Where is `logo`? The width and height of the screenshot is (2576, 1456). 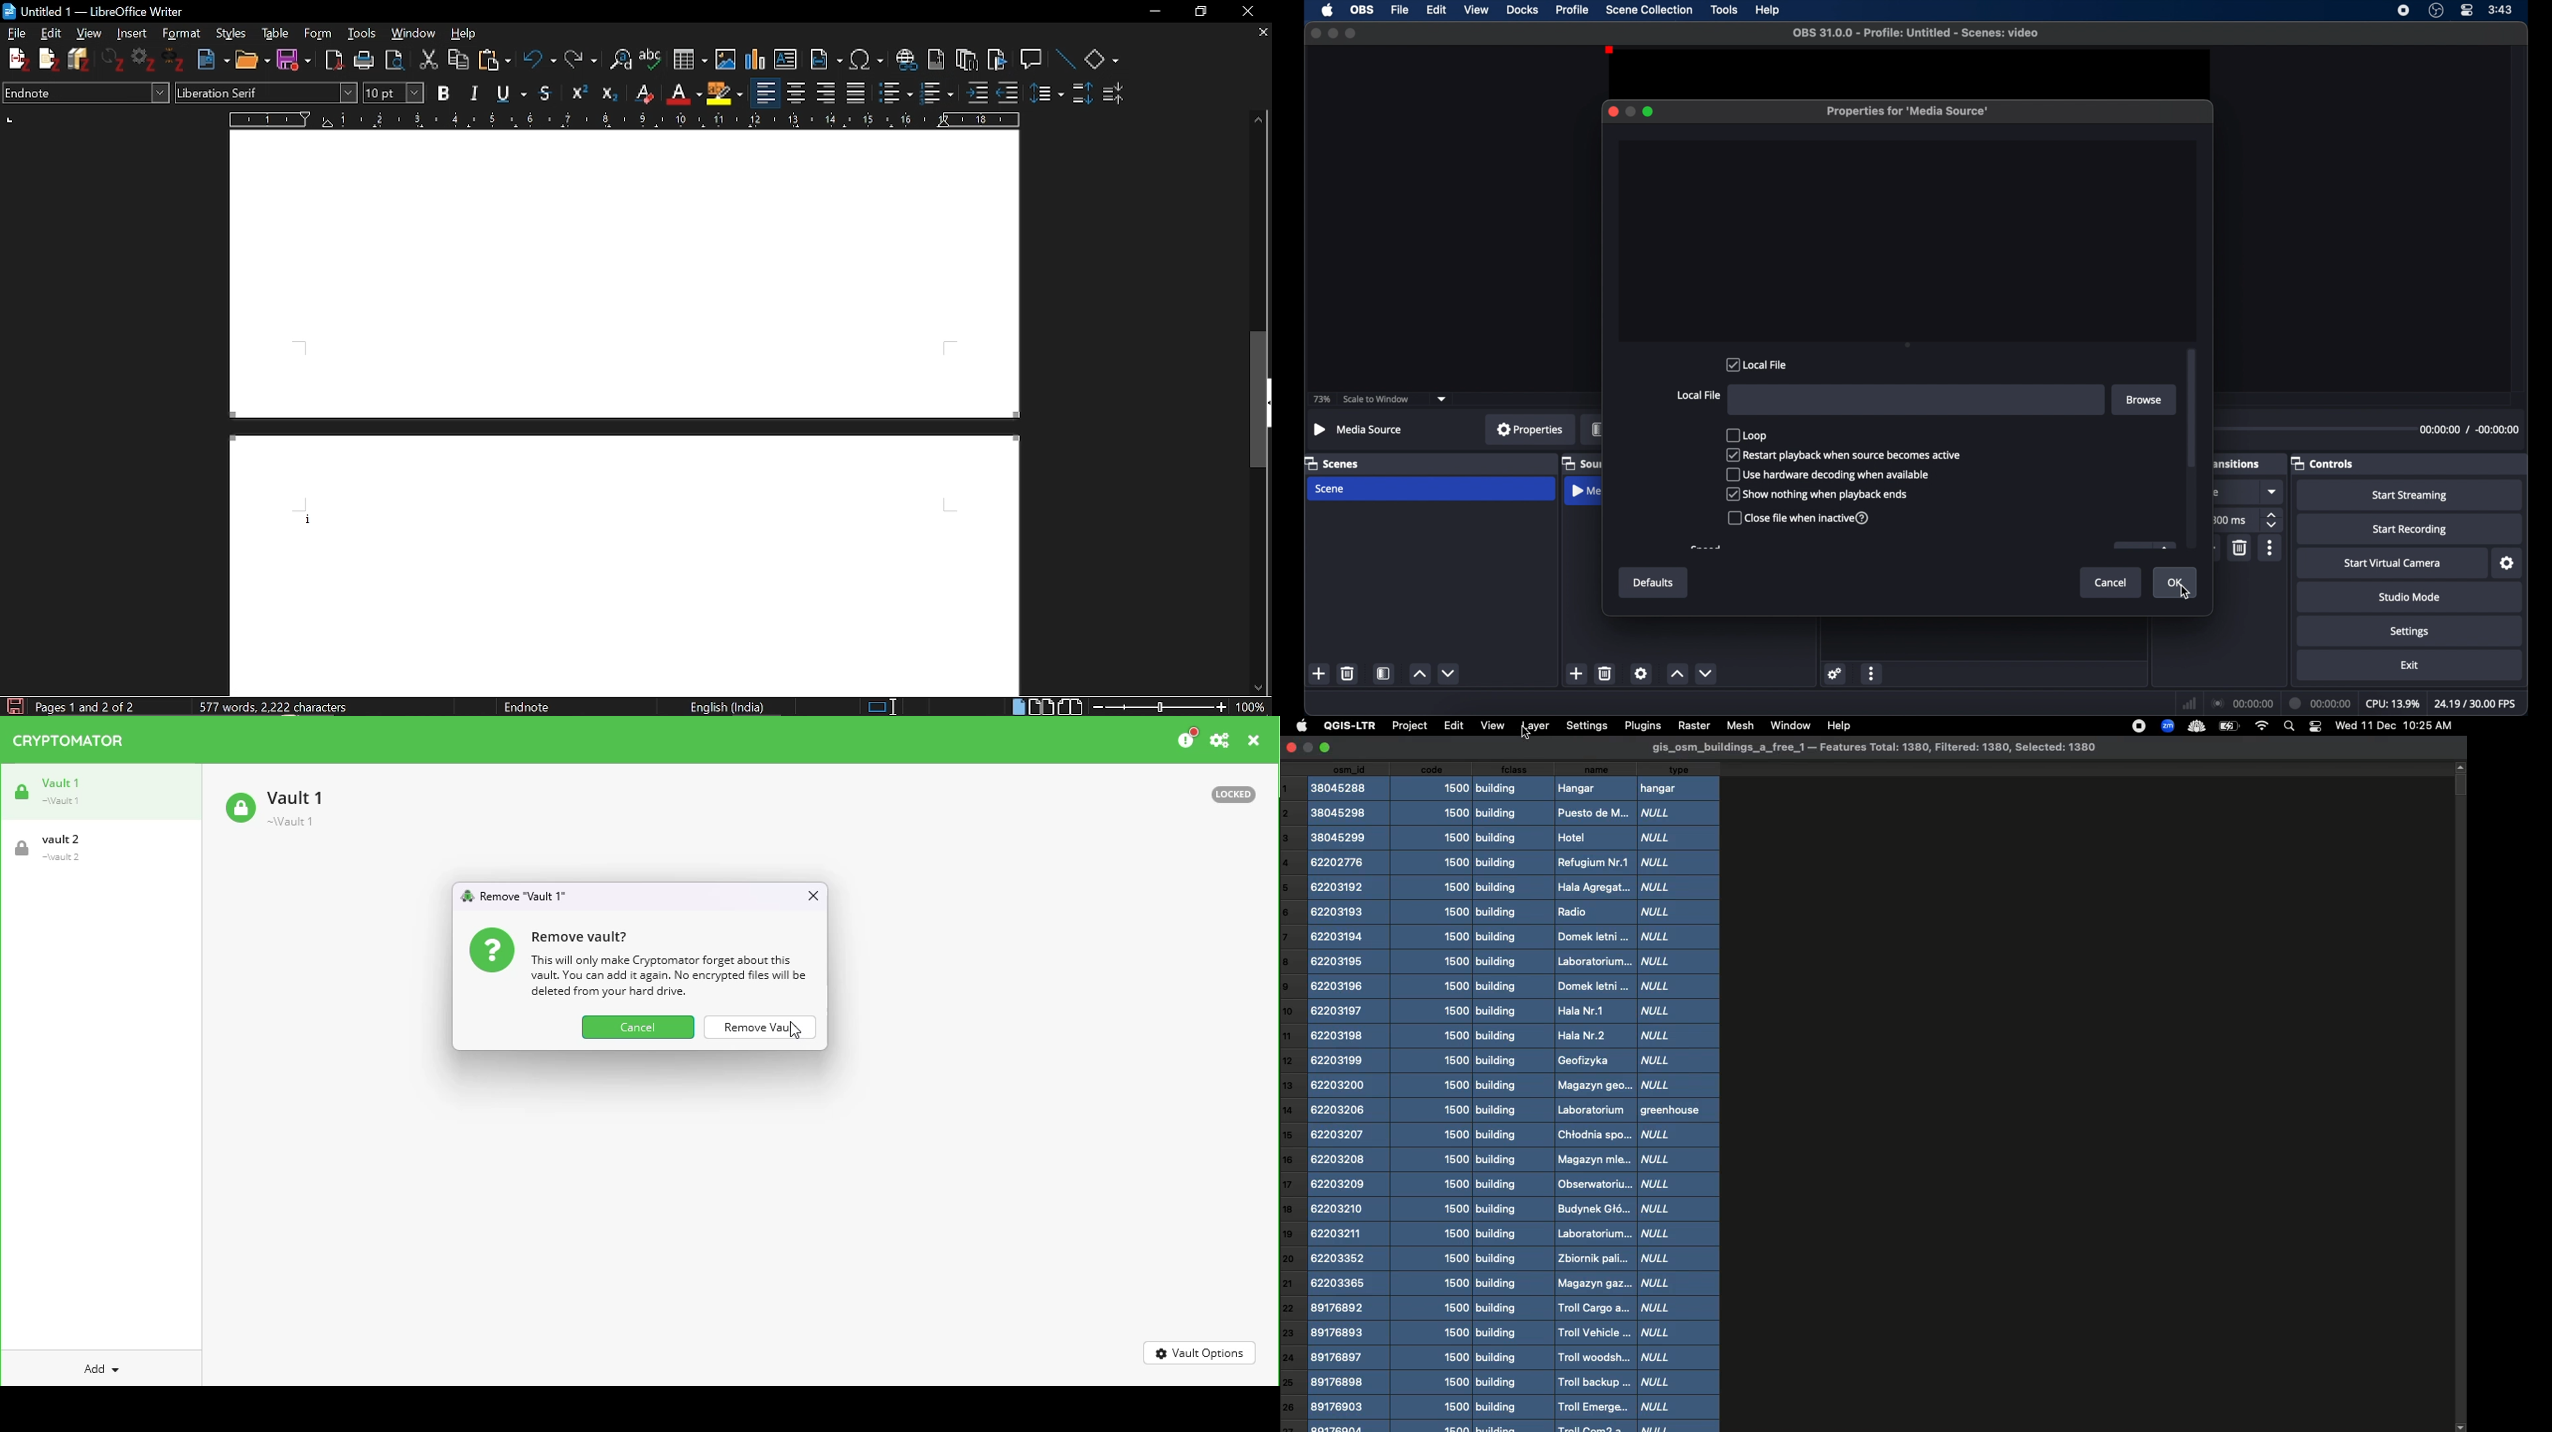 logo is located at coordinates (468, 896).